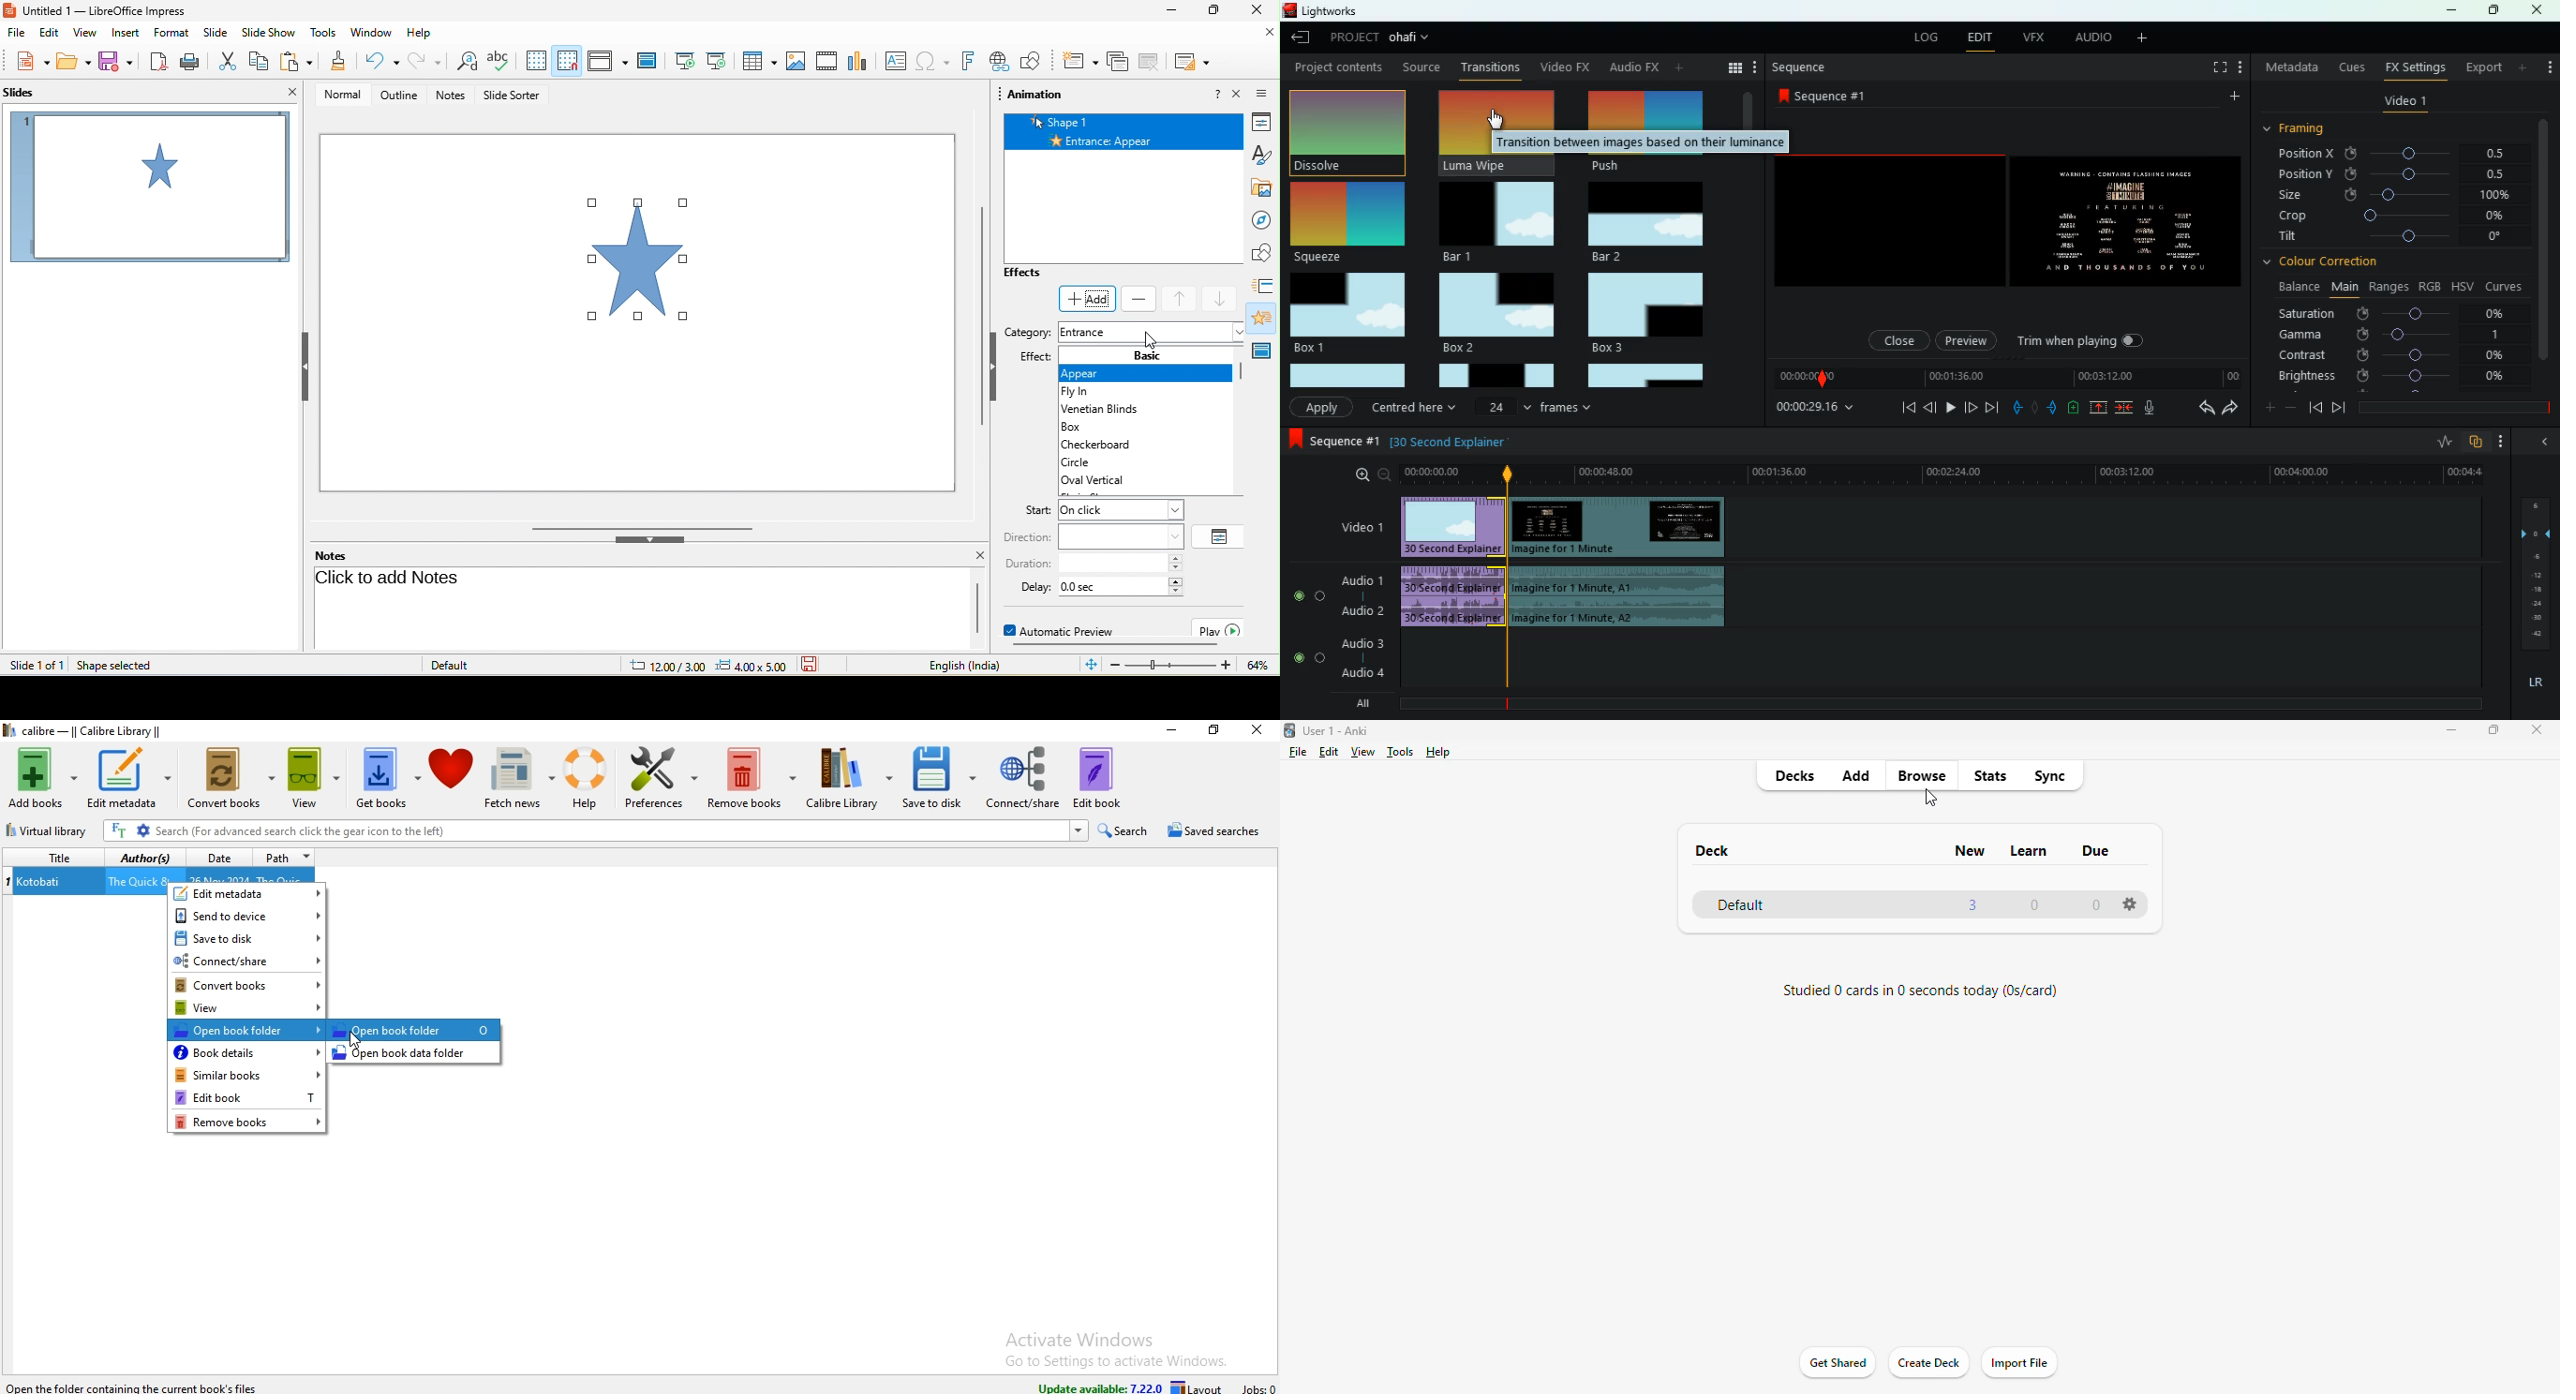 This screenshot has height=1400, width=2576. I want to click on position y, so click(2401, 173).